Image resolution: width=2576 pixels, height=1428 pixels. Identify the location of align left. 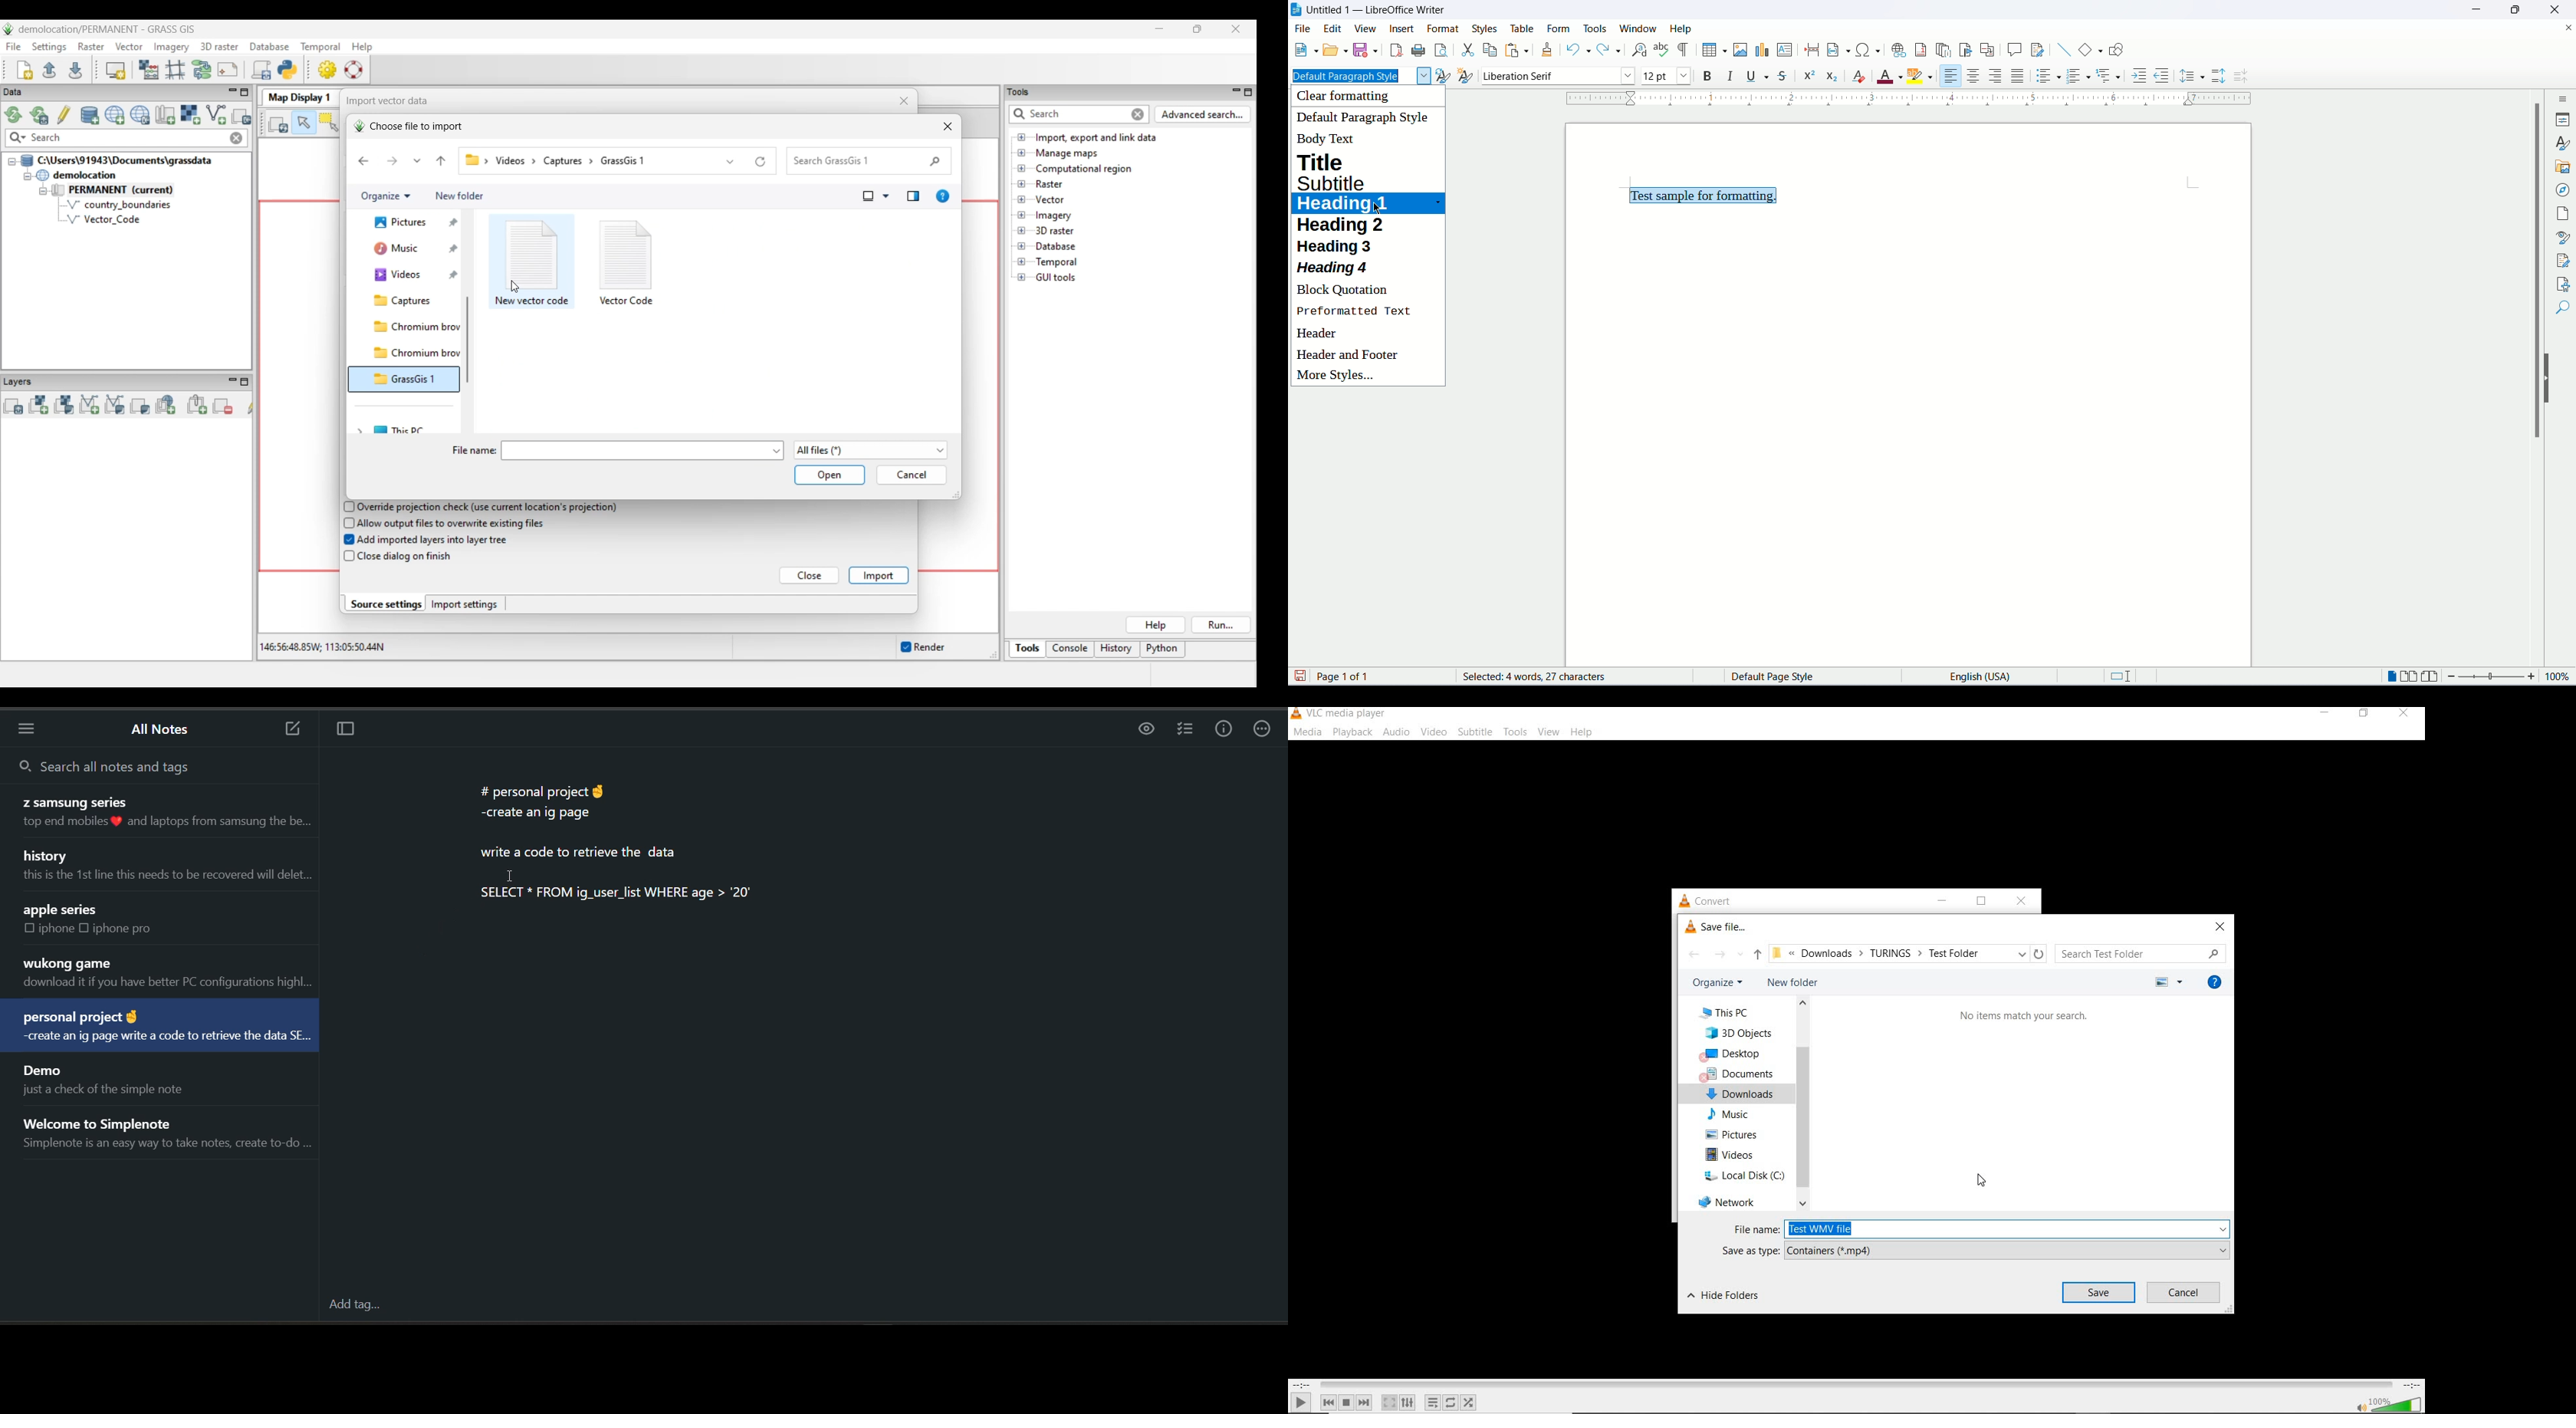
(1951, 74).